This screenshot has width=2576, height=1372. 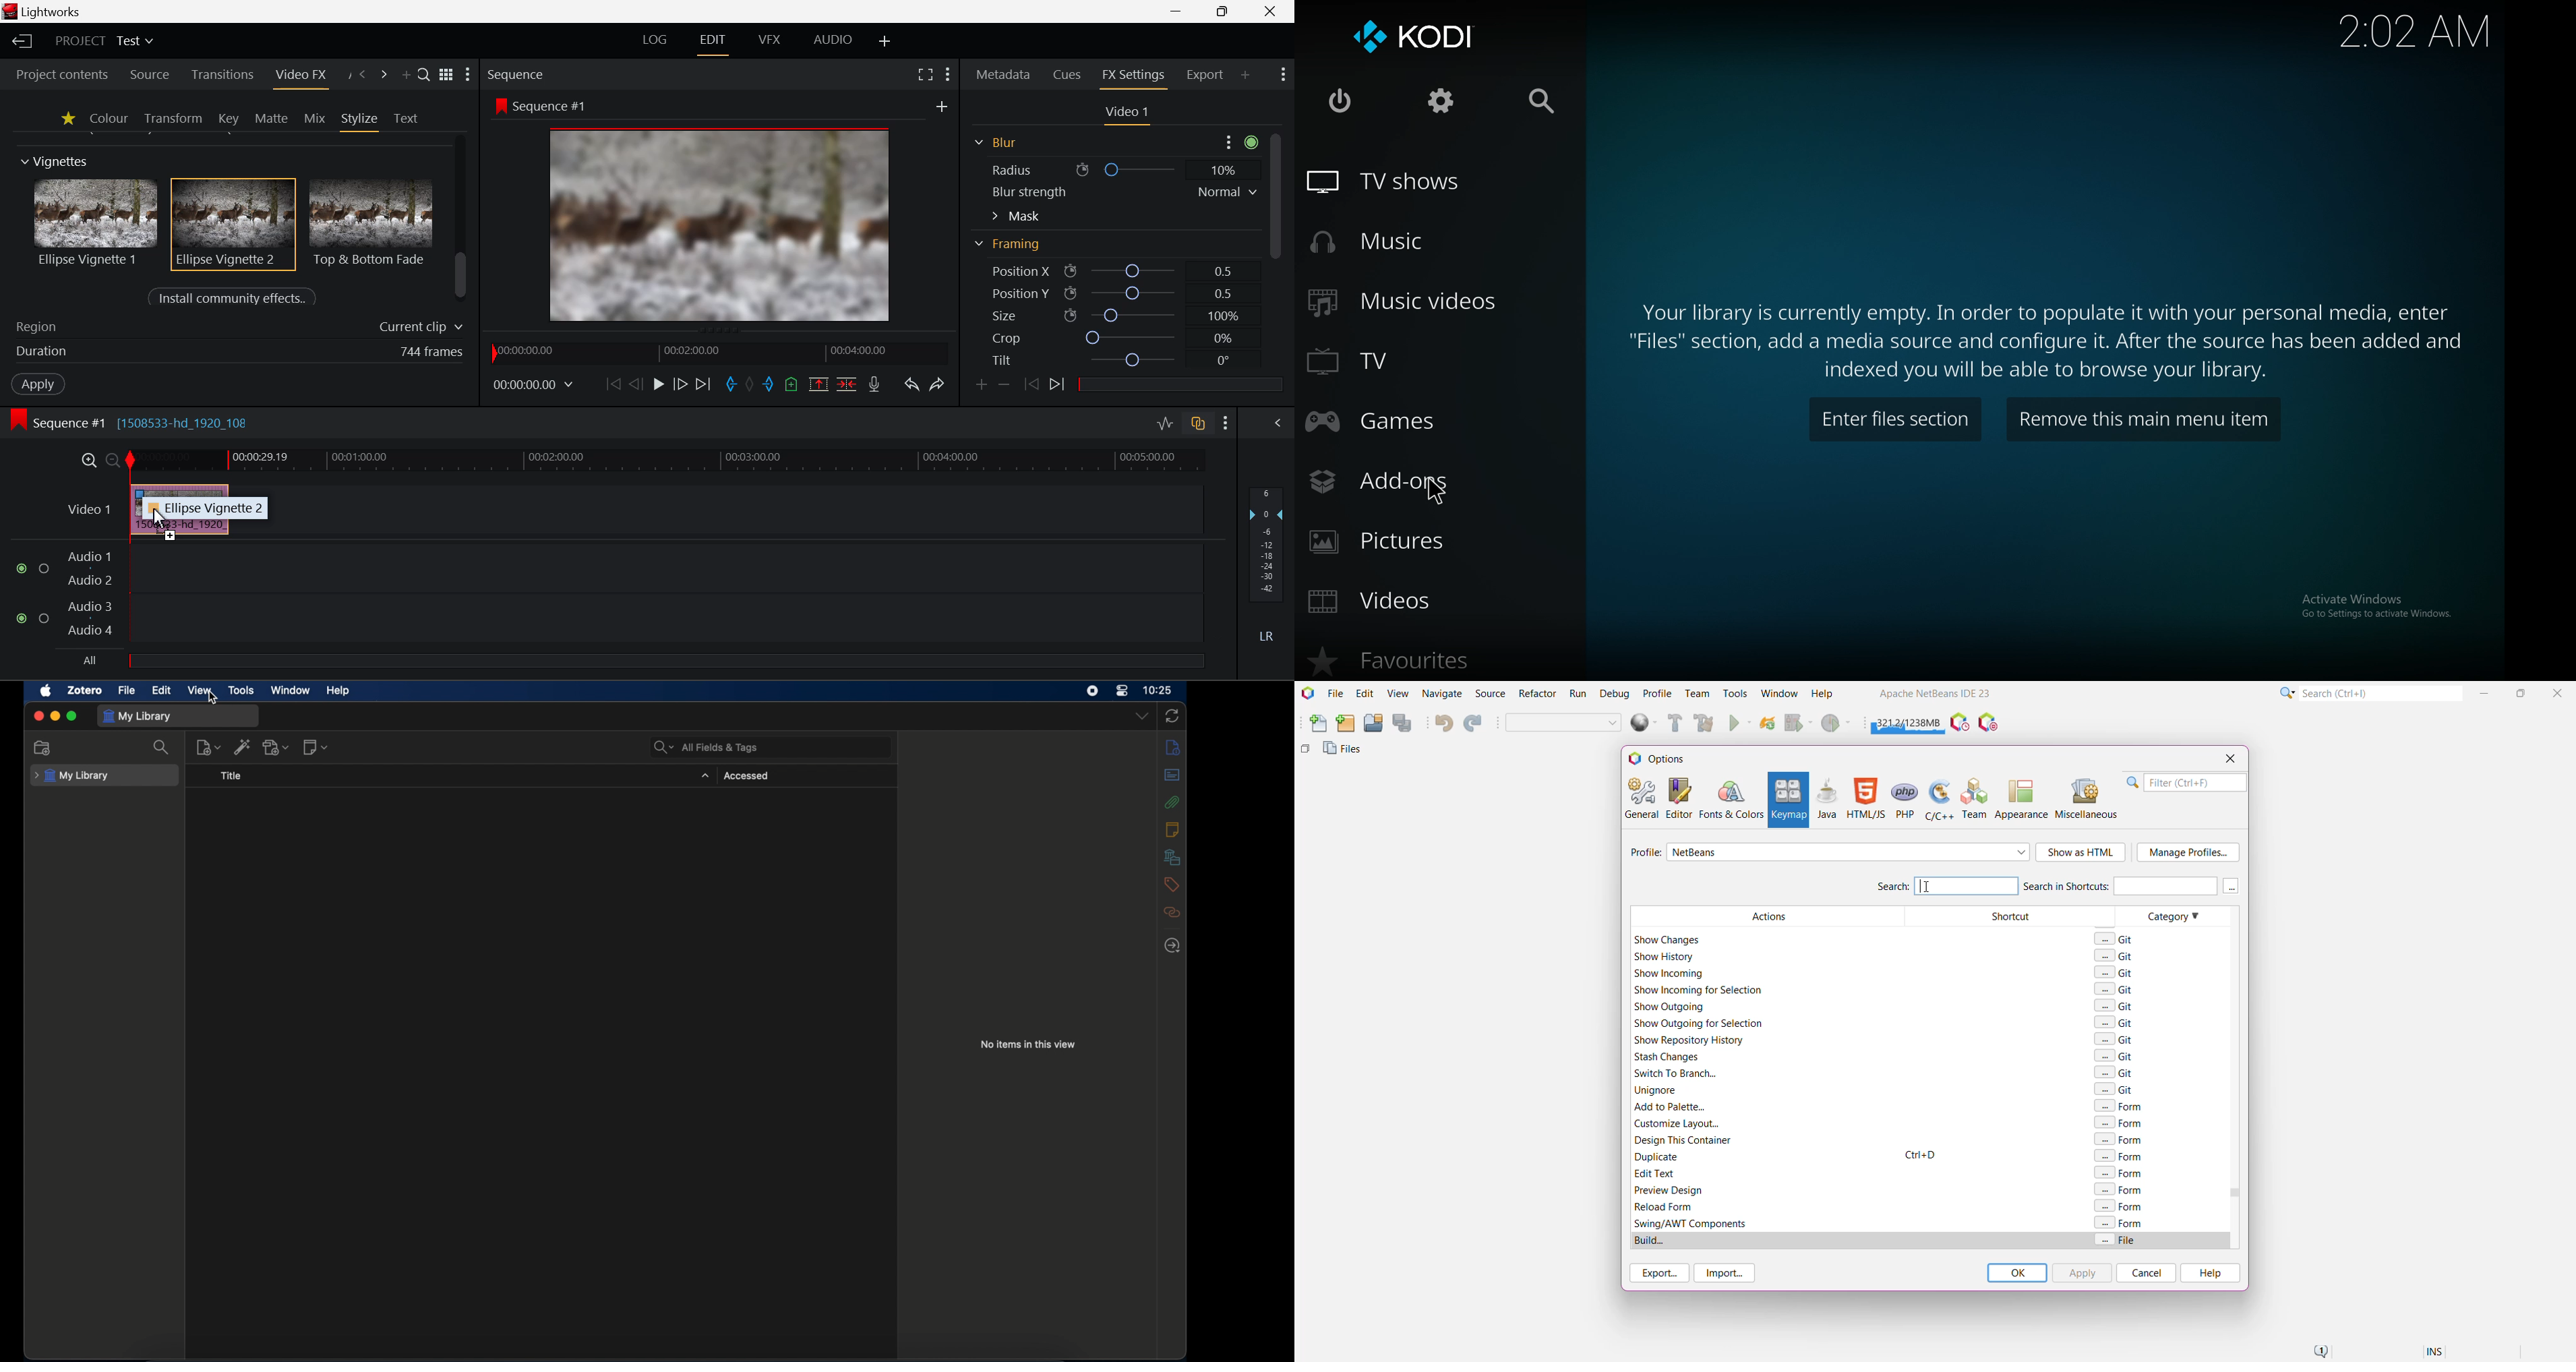 I want to click on music videos, so click(x=1417, y=301).